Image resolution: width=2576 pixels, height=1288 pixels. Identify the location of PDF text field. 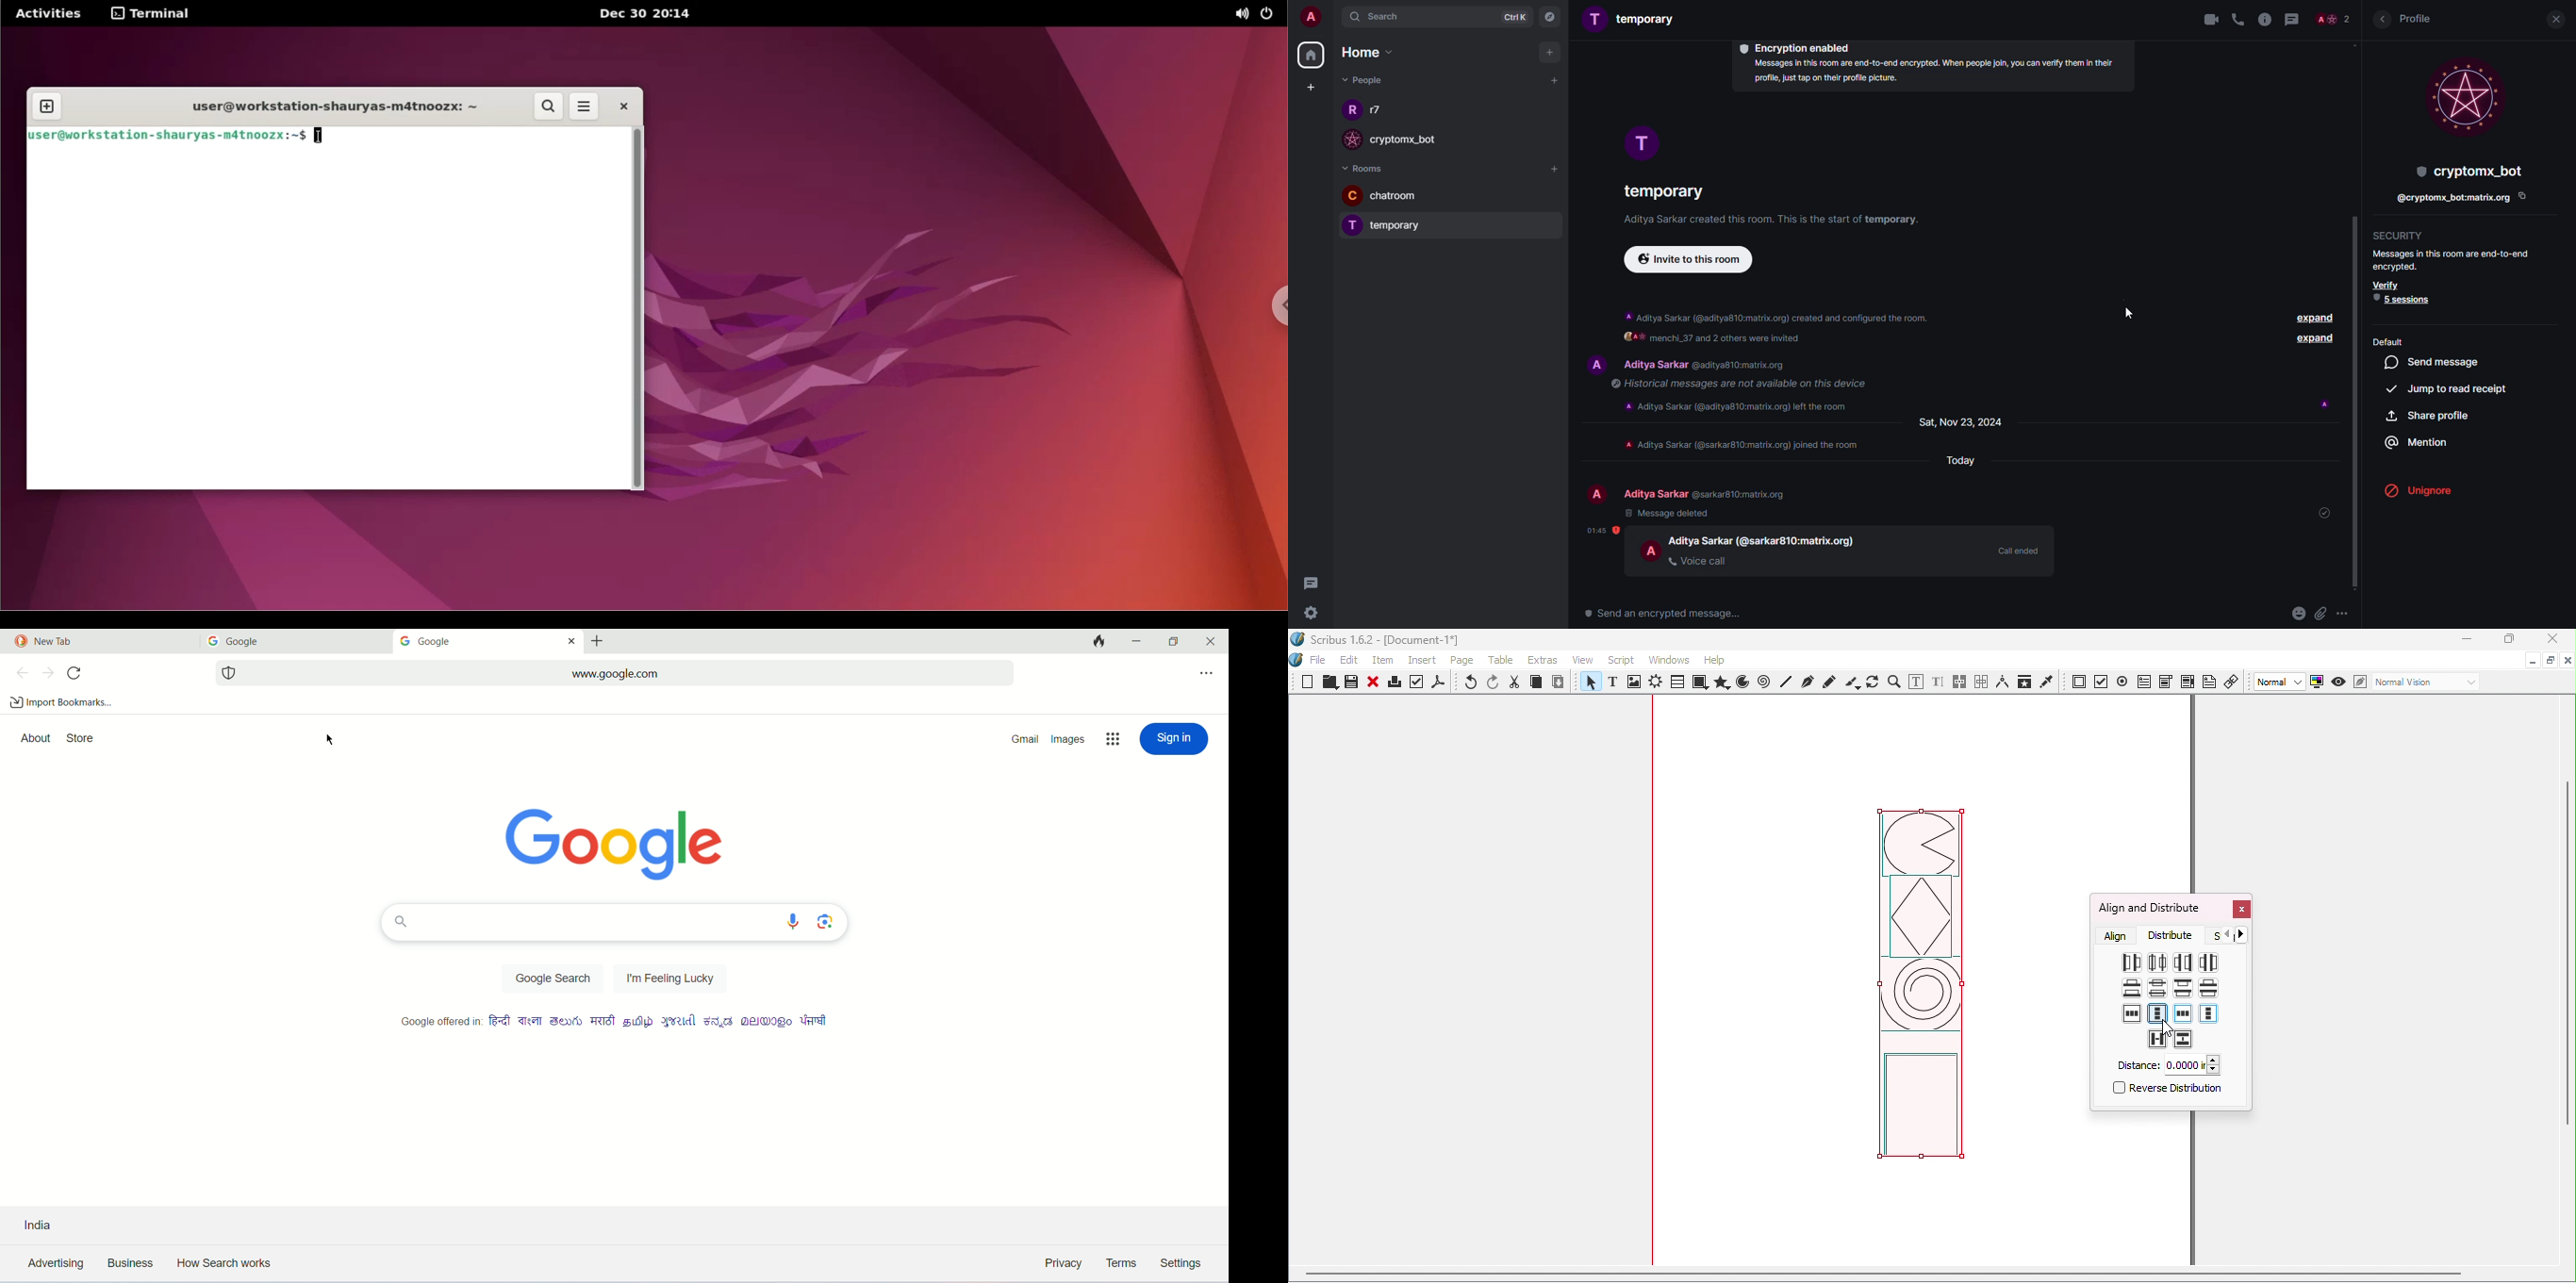
(2143, 680).